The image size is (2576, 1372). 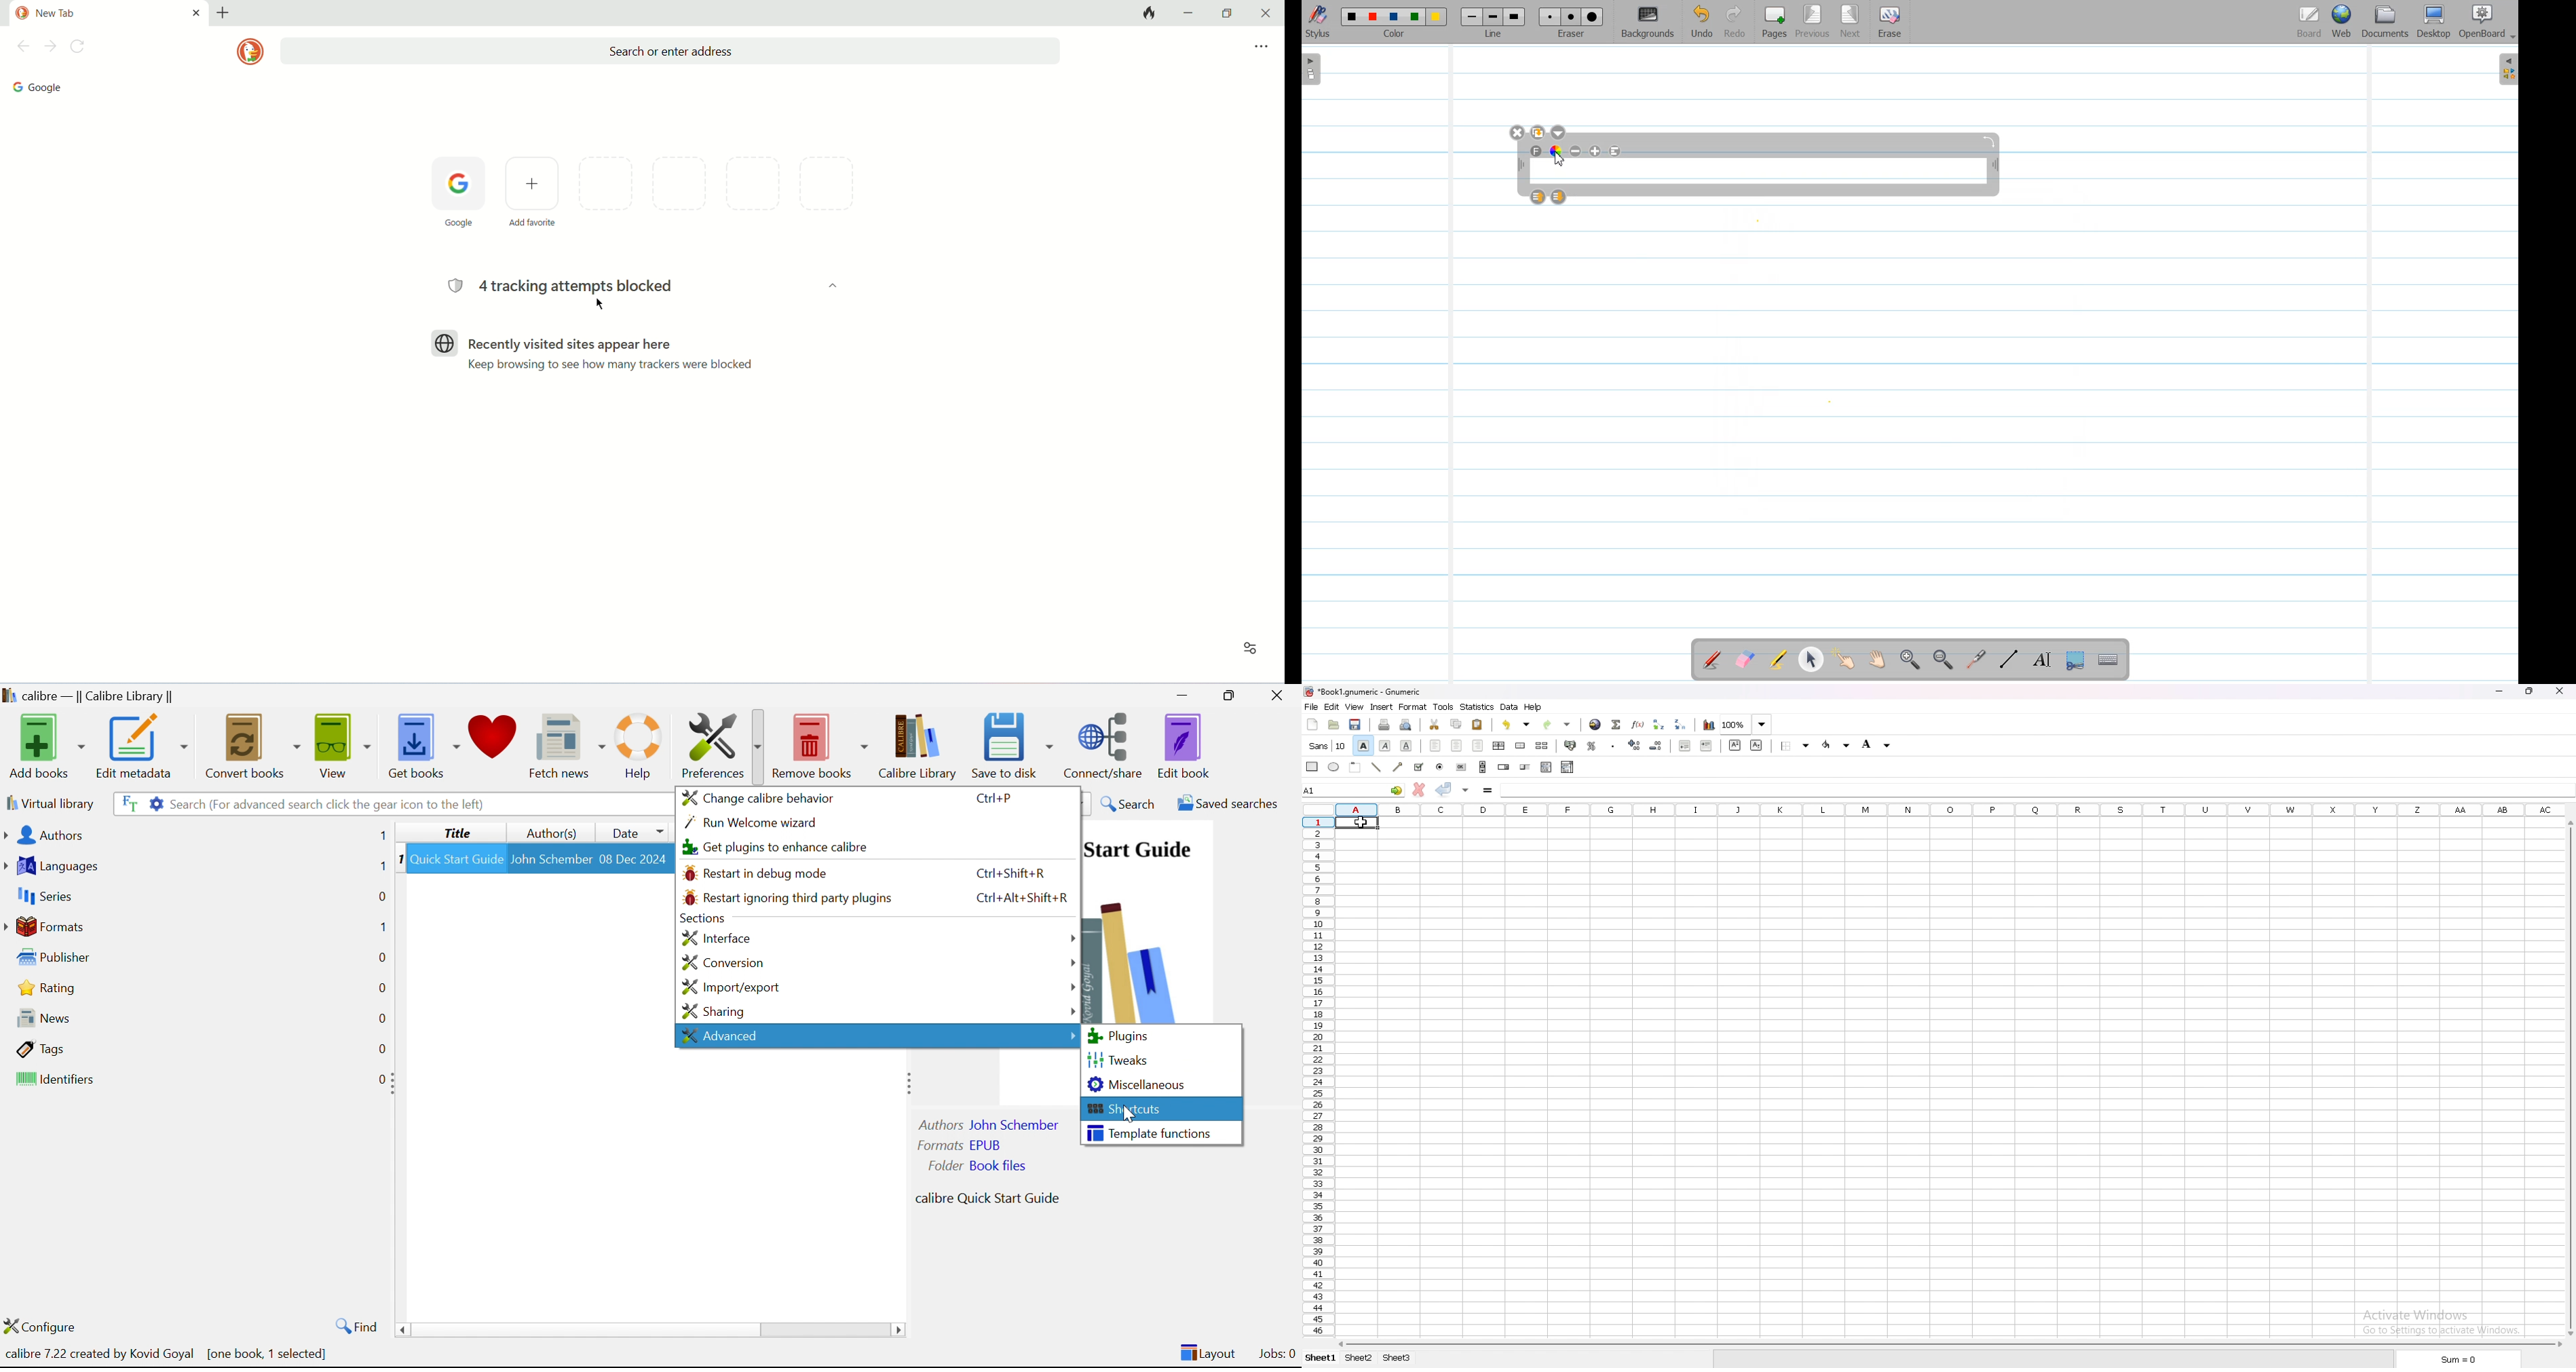 What do you see at coordinates (1184, 746) in the screenshot?
I see `Edit book` at bounding box center [1184, 746].